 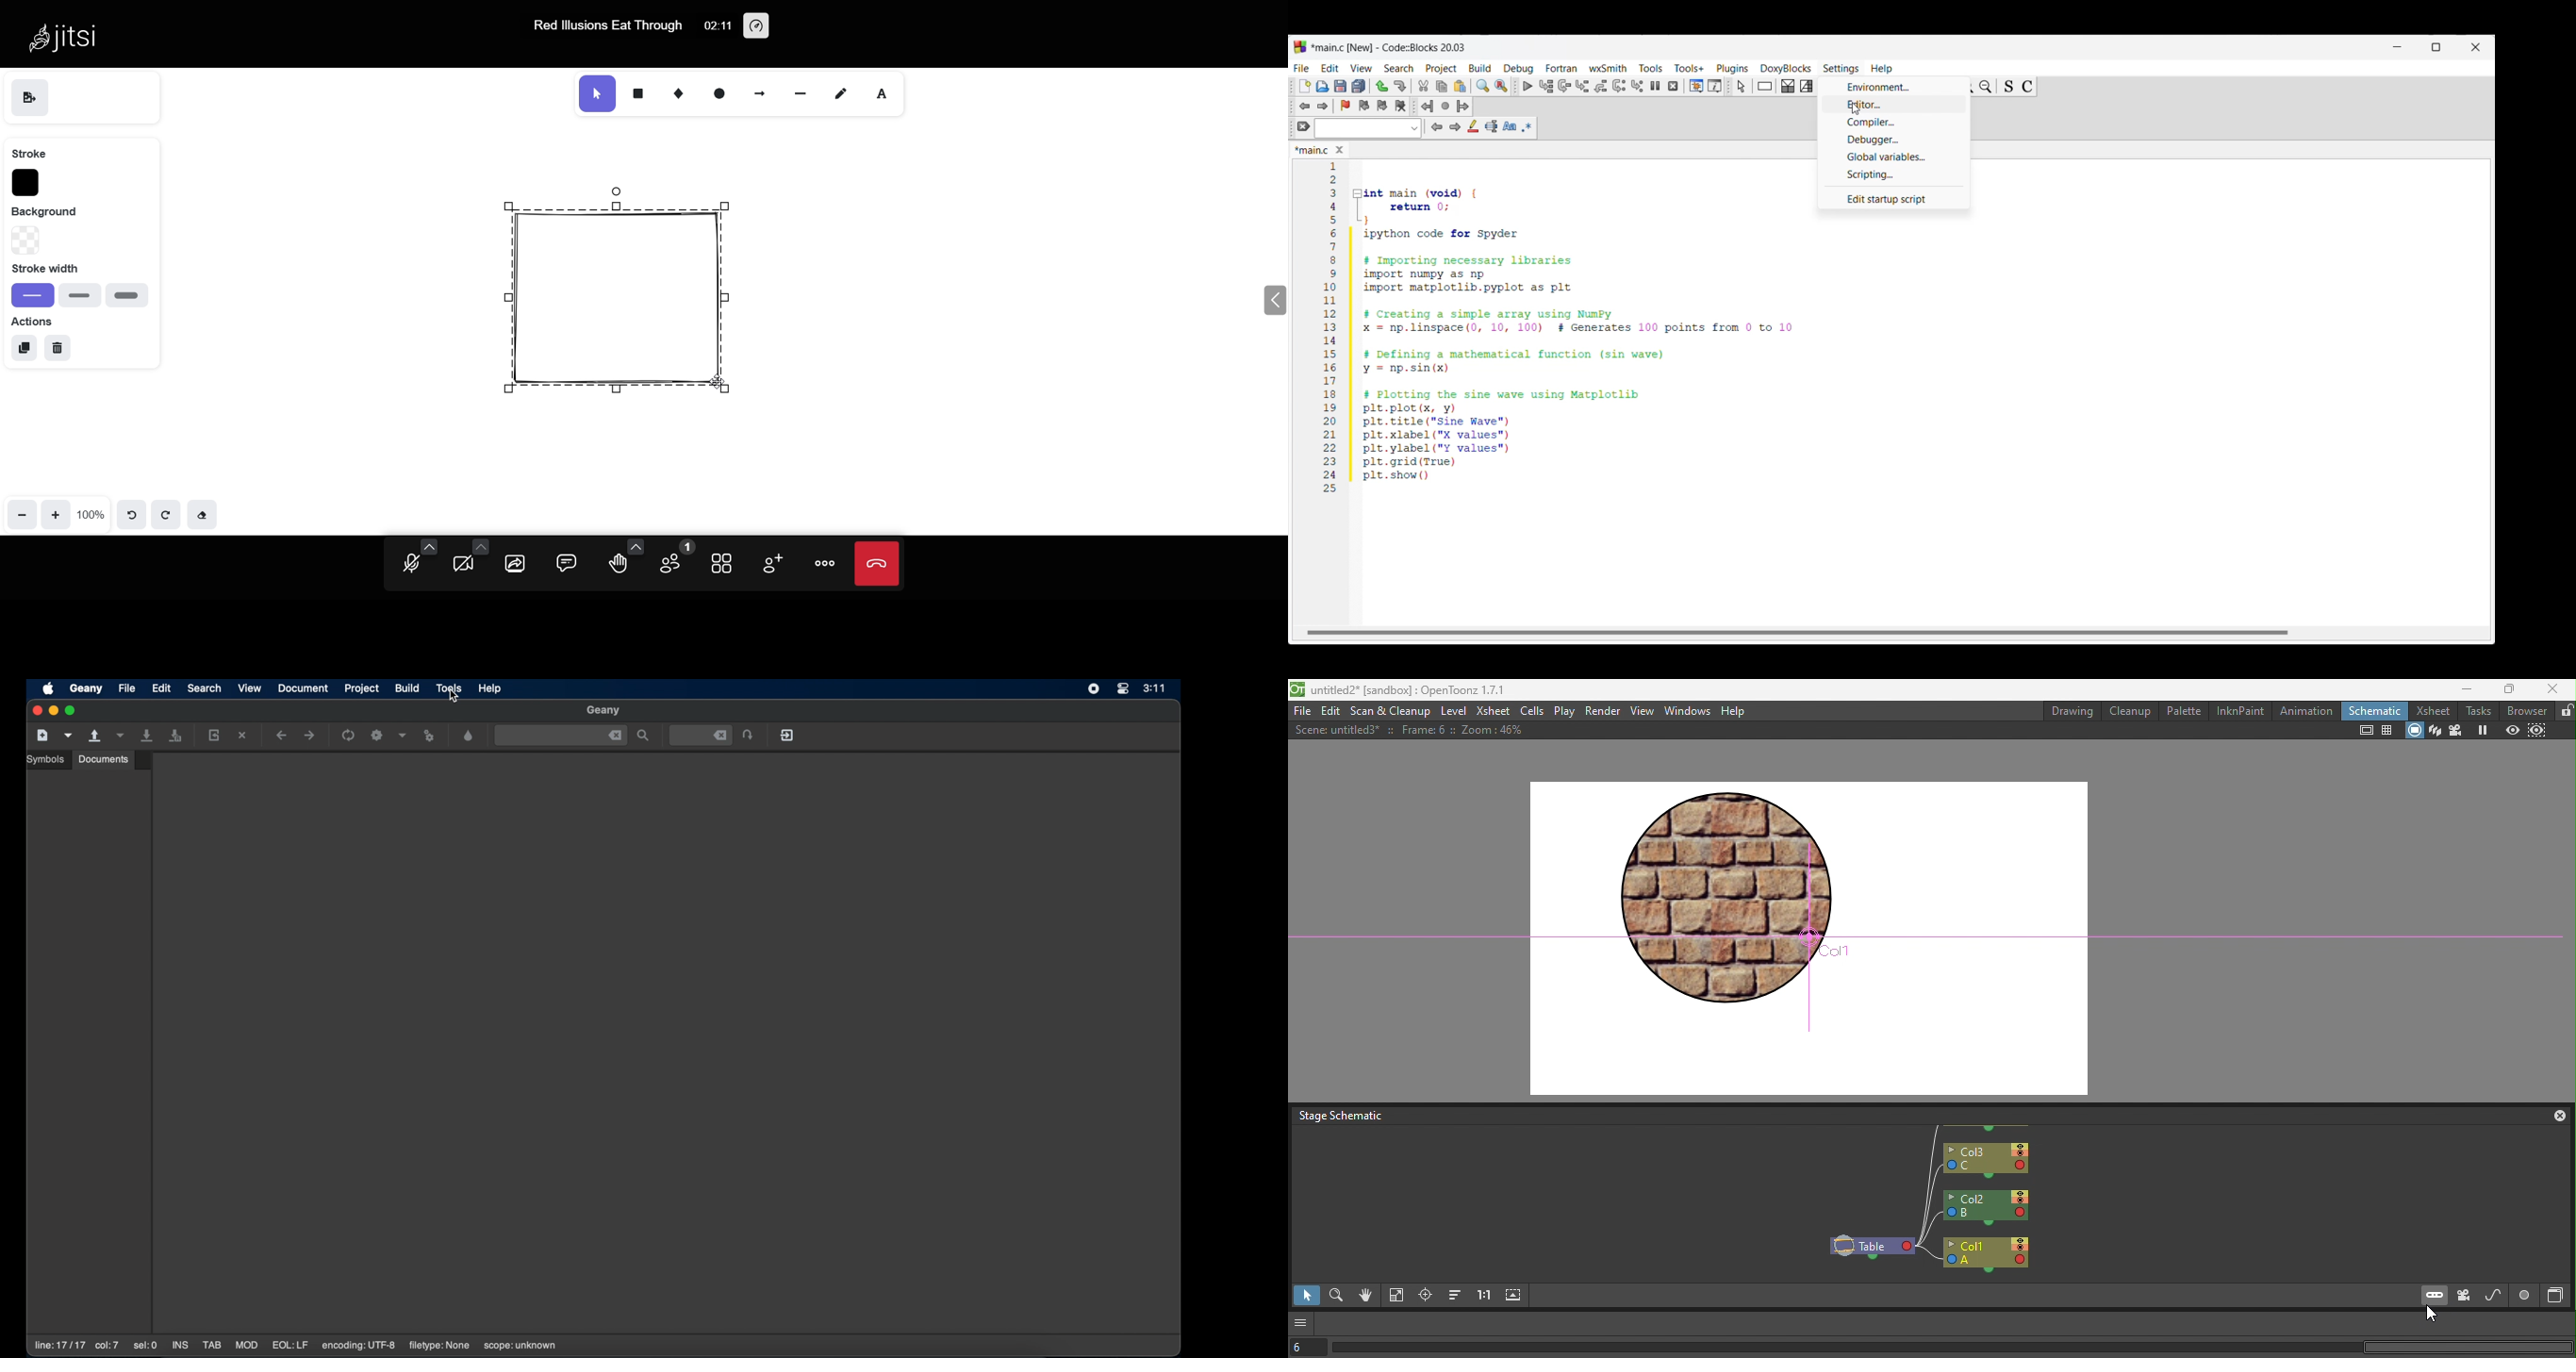 I want to click on stroke color, so click(x=25, y=182).